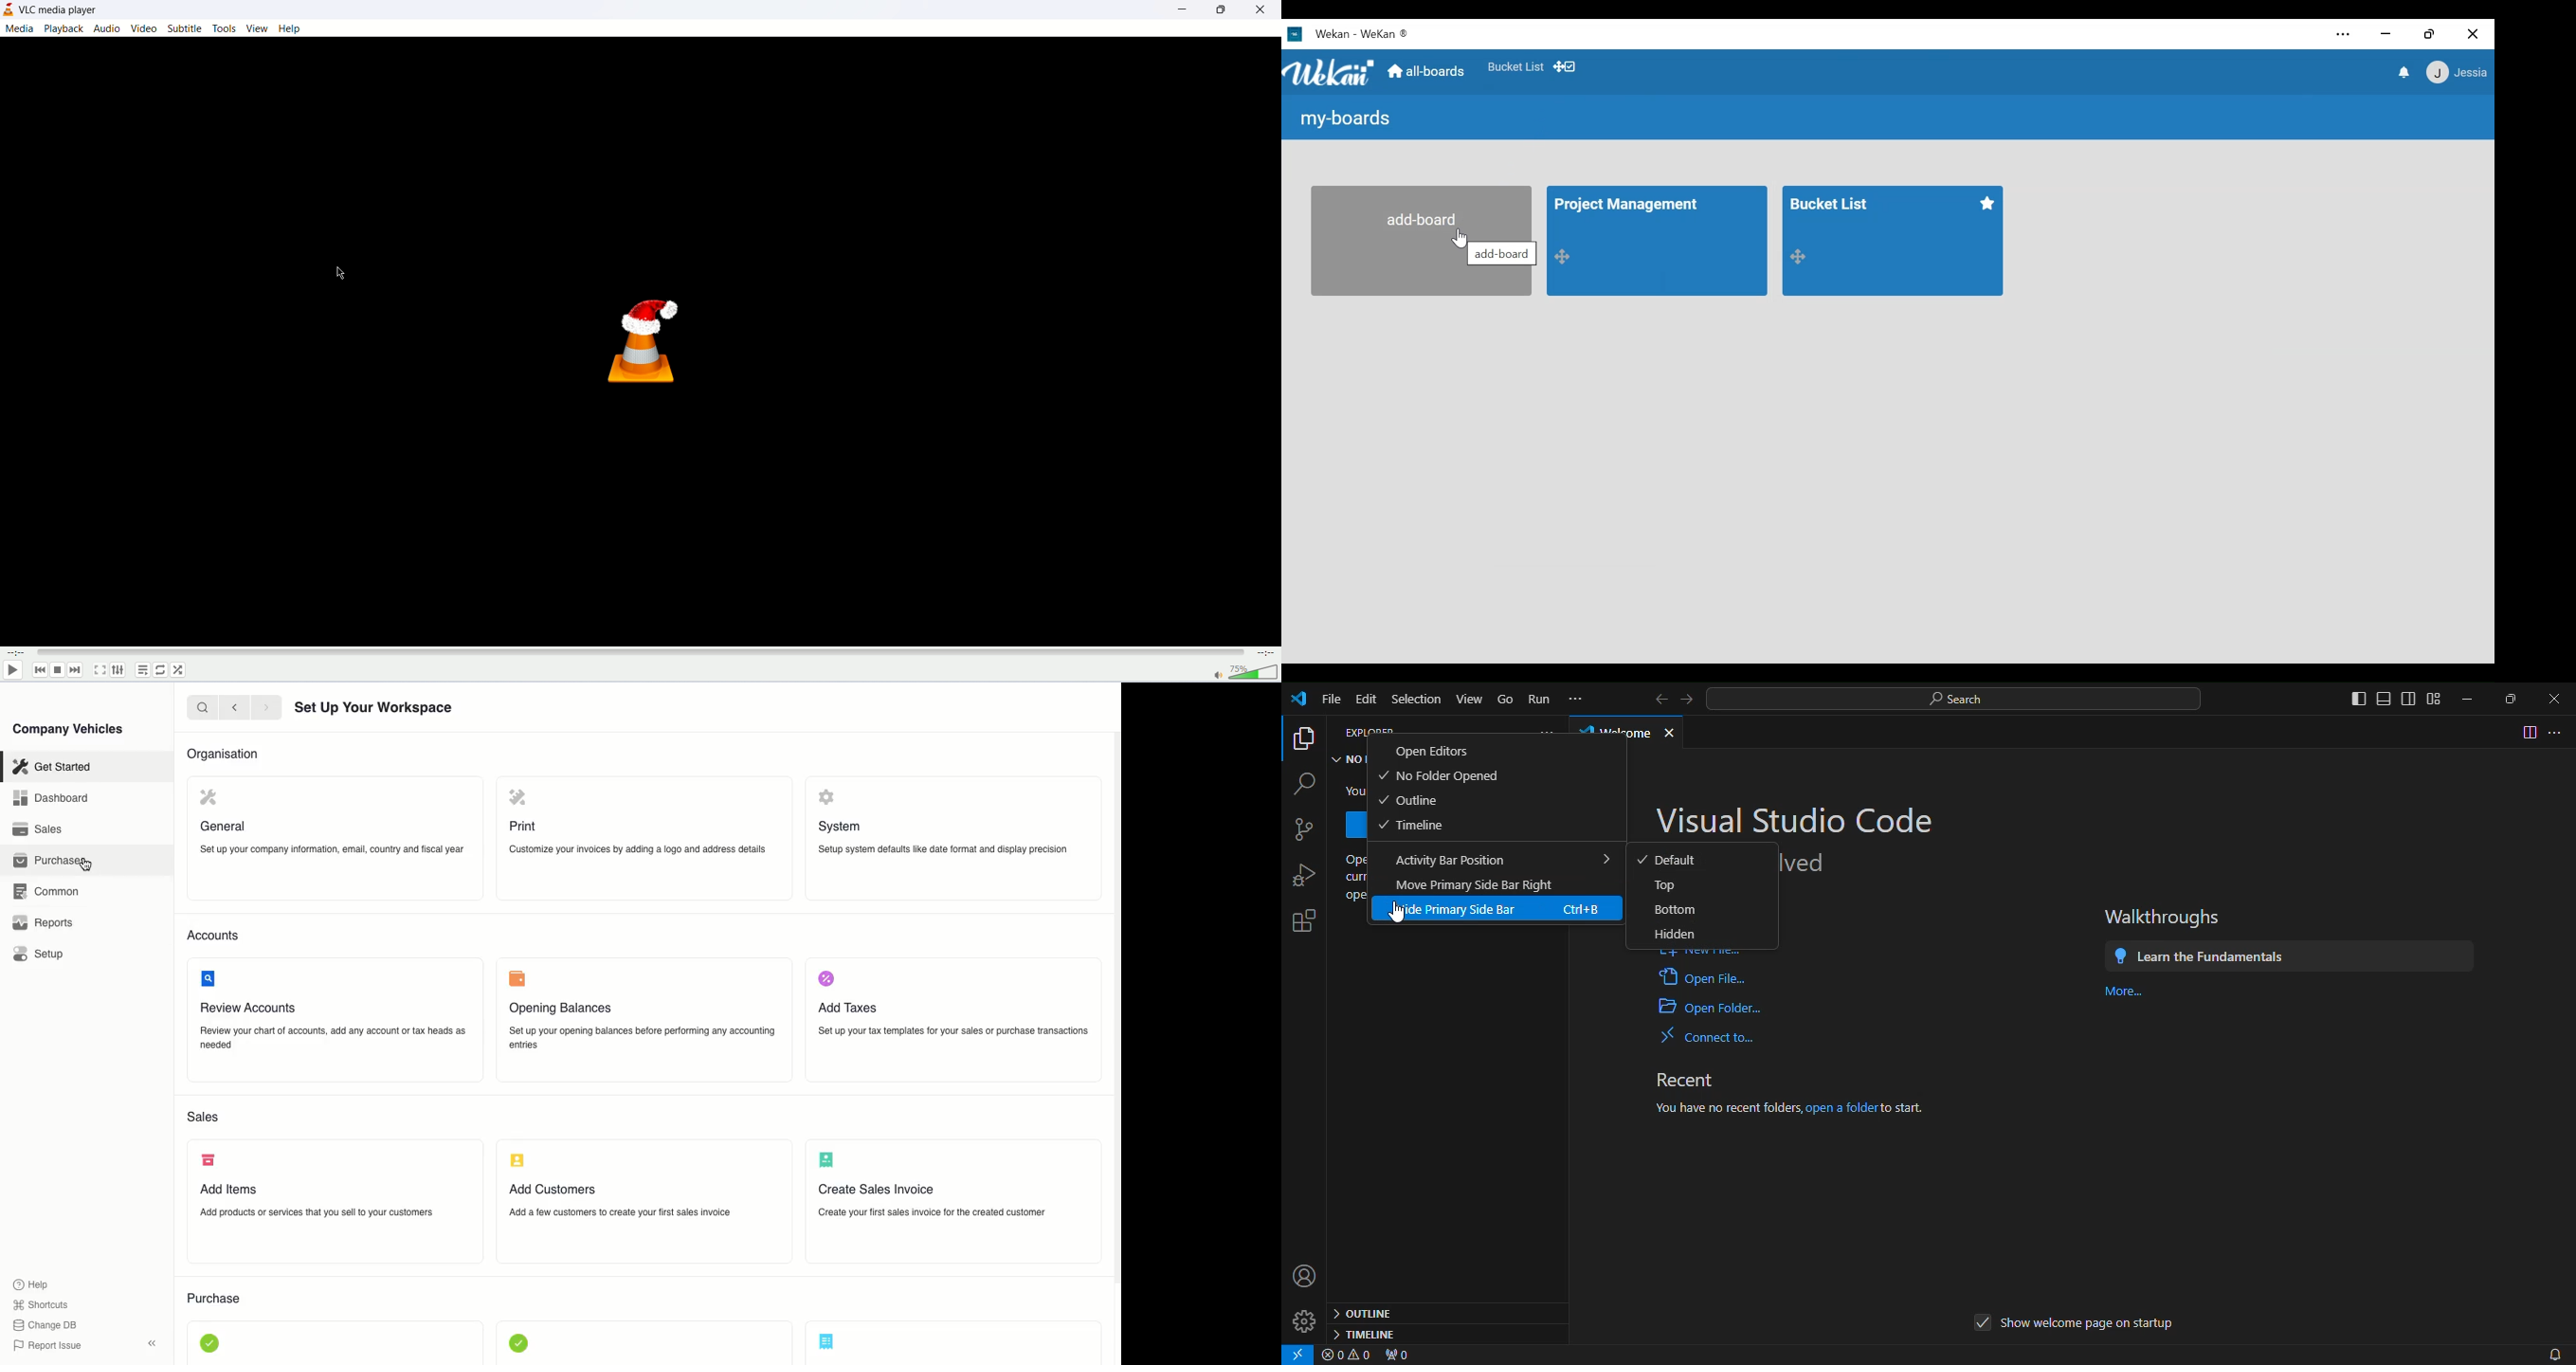  Describe the element at coordinates (841, 827) in the screenshot. I see `System` at that location.